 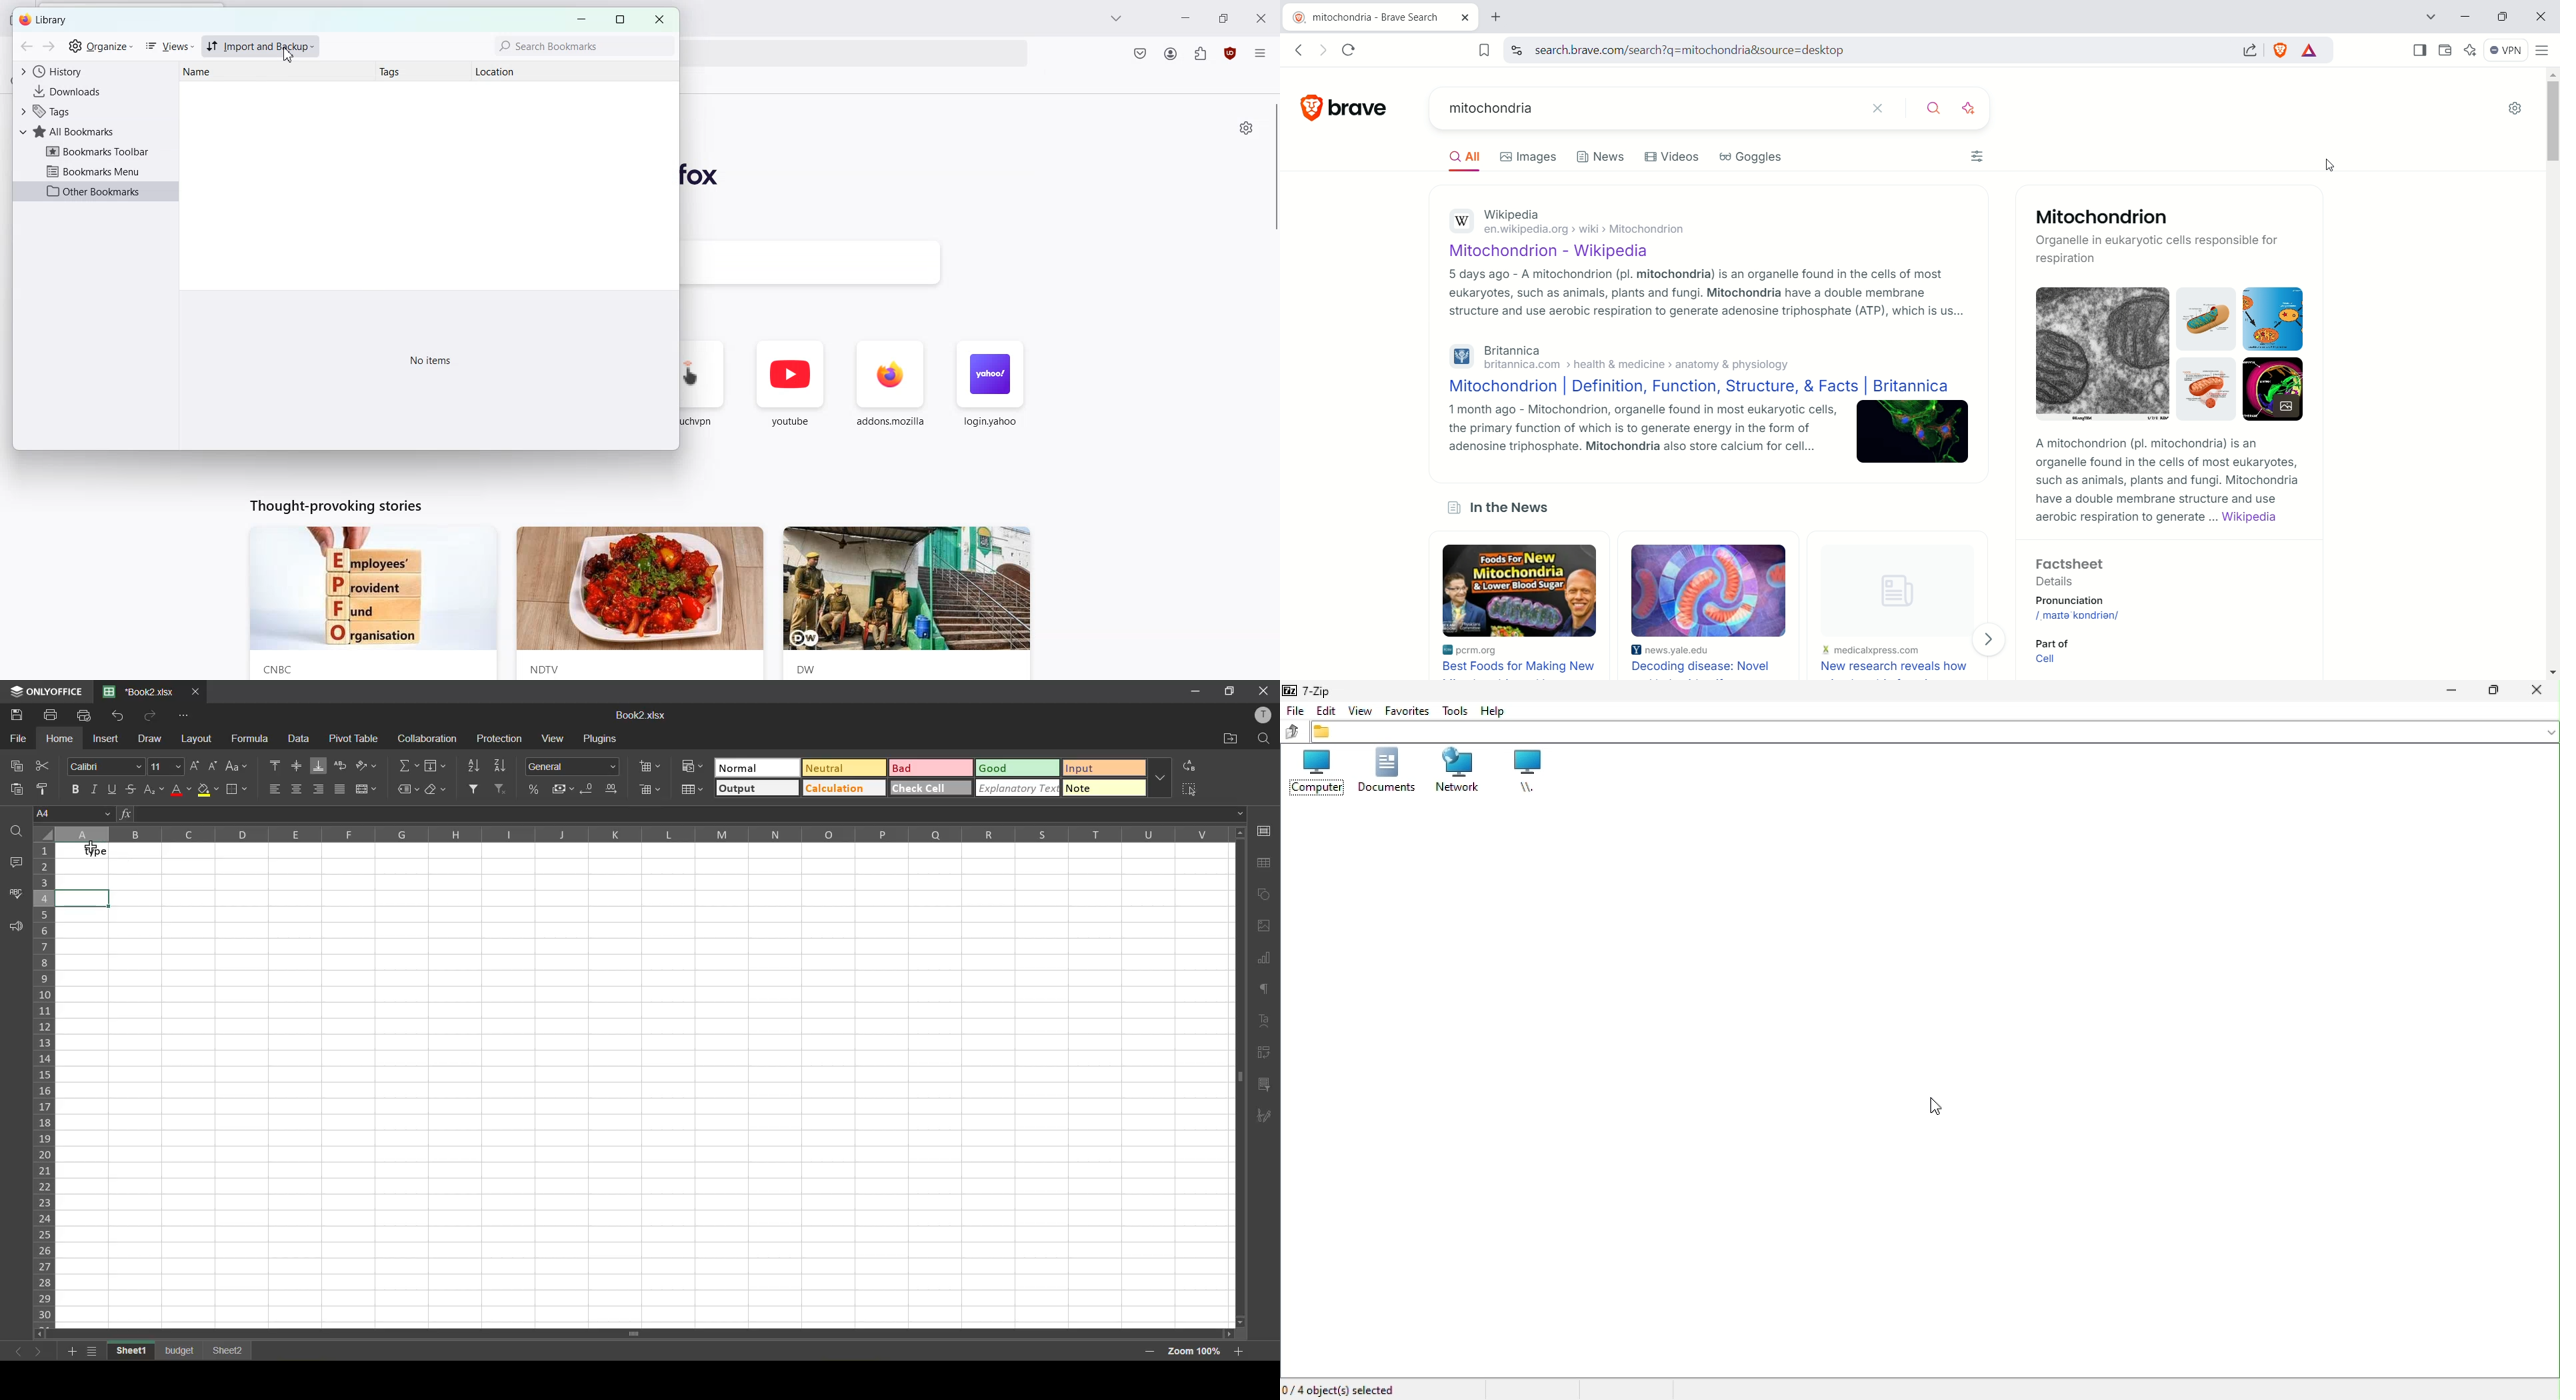 I want to click on Four object selected, so click(x=1354, y=1389).